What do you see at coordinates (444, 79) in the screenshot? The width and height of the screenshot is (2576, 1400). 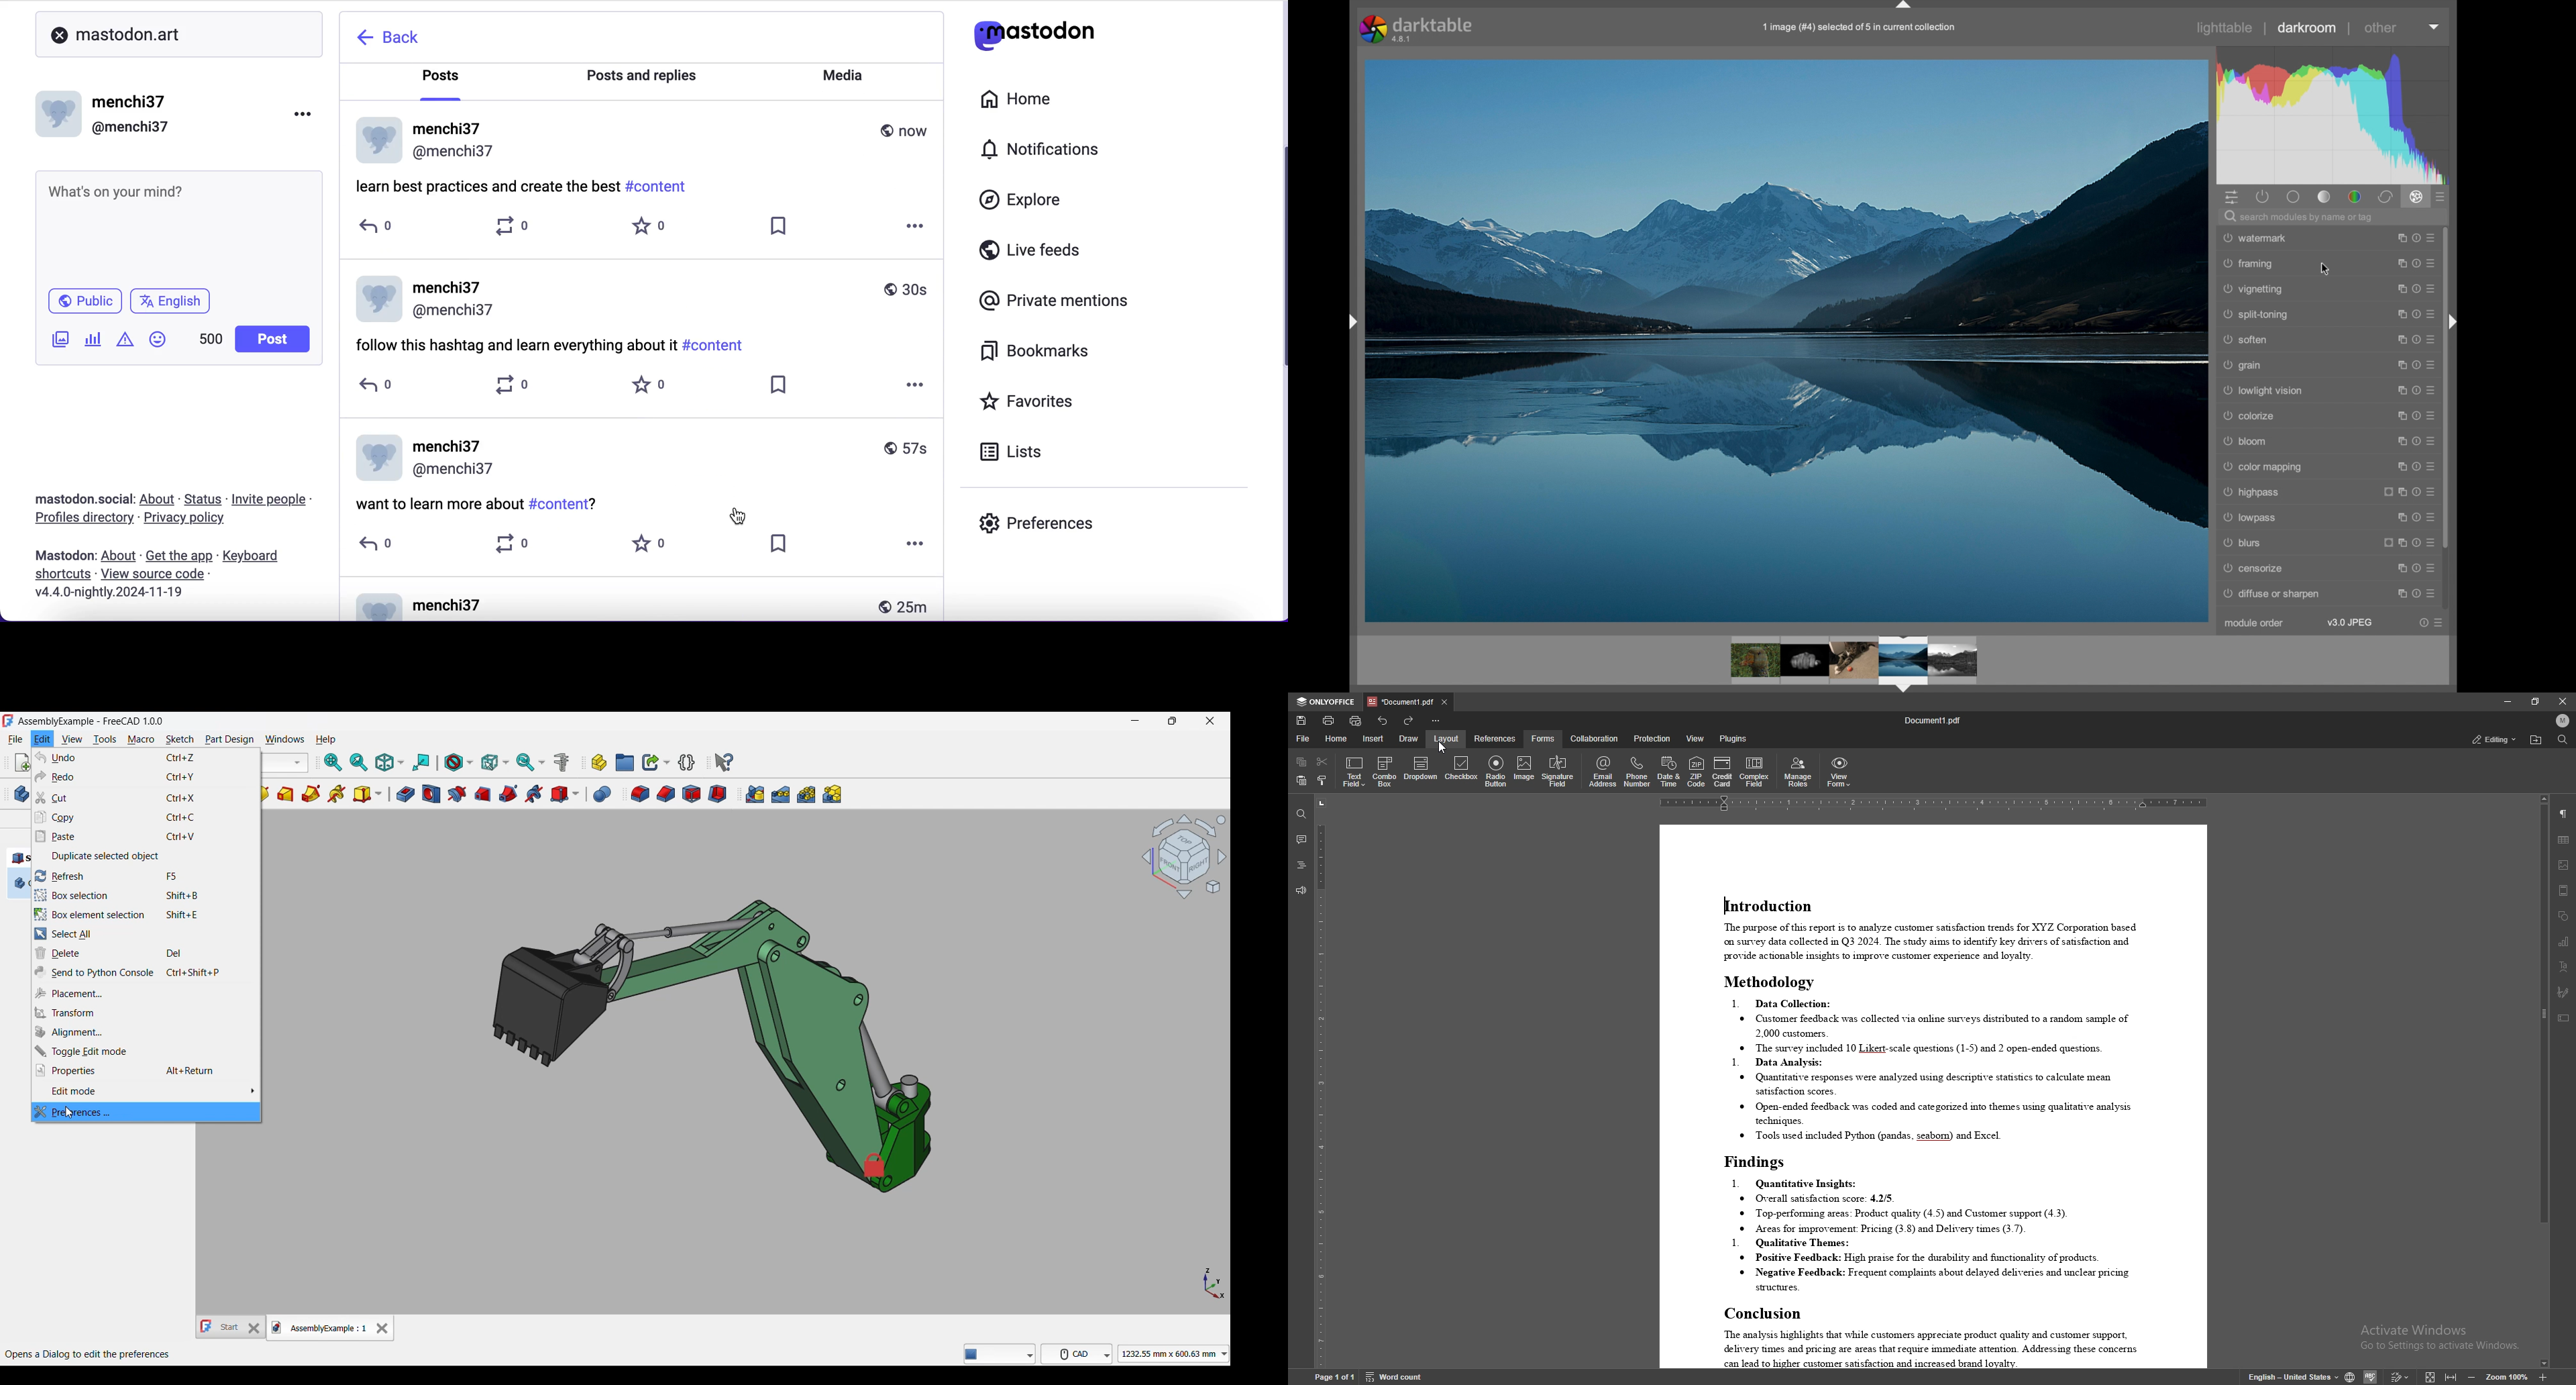 I see `posts` at bounding box center [444, 79].